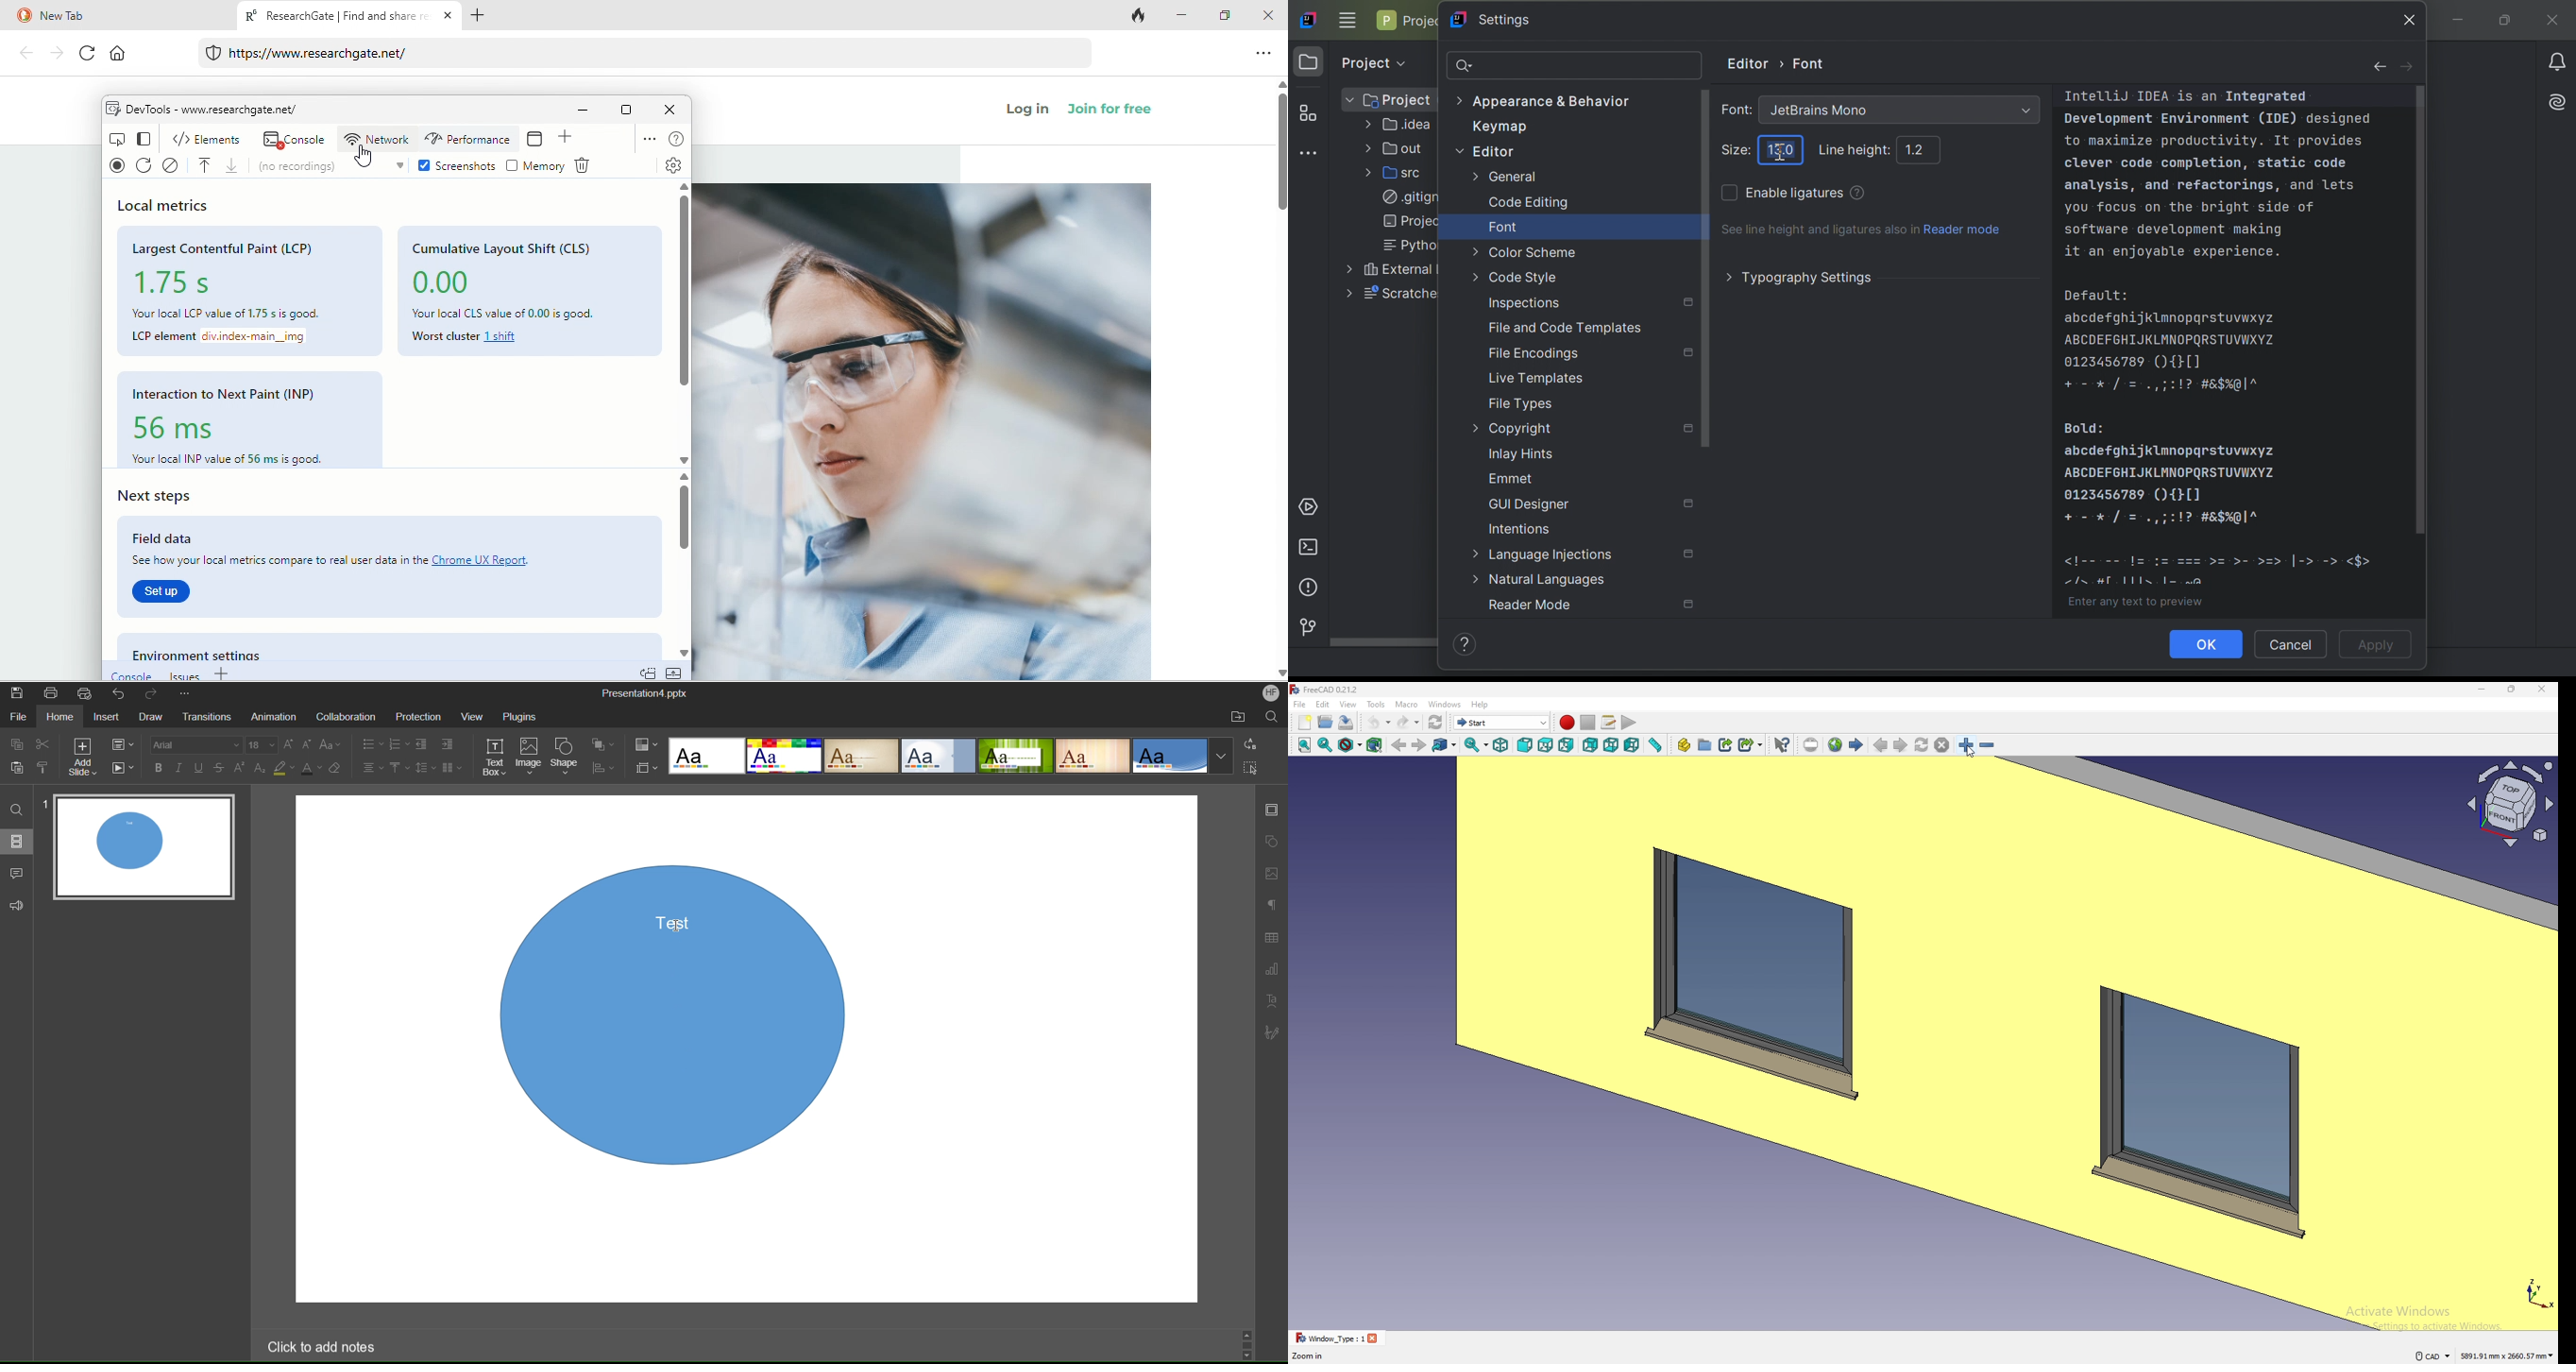 The image size is (2576, 1372). Describe the element at coordinates (504, 246) in the screenshot. I see `cumulative layout shift` at that location.